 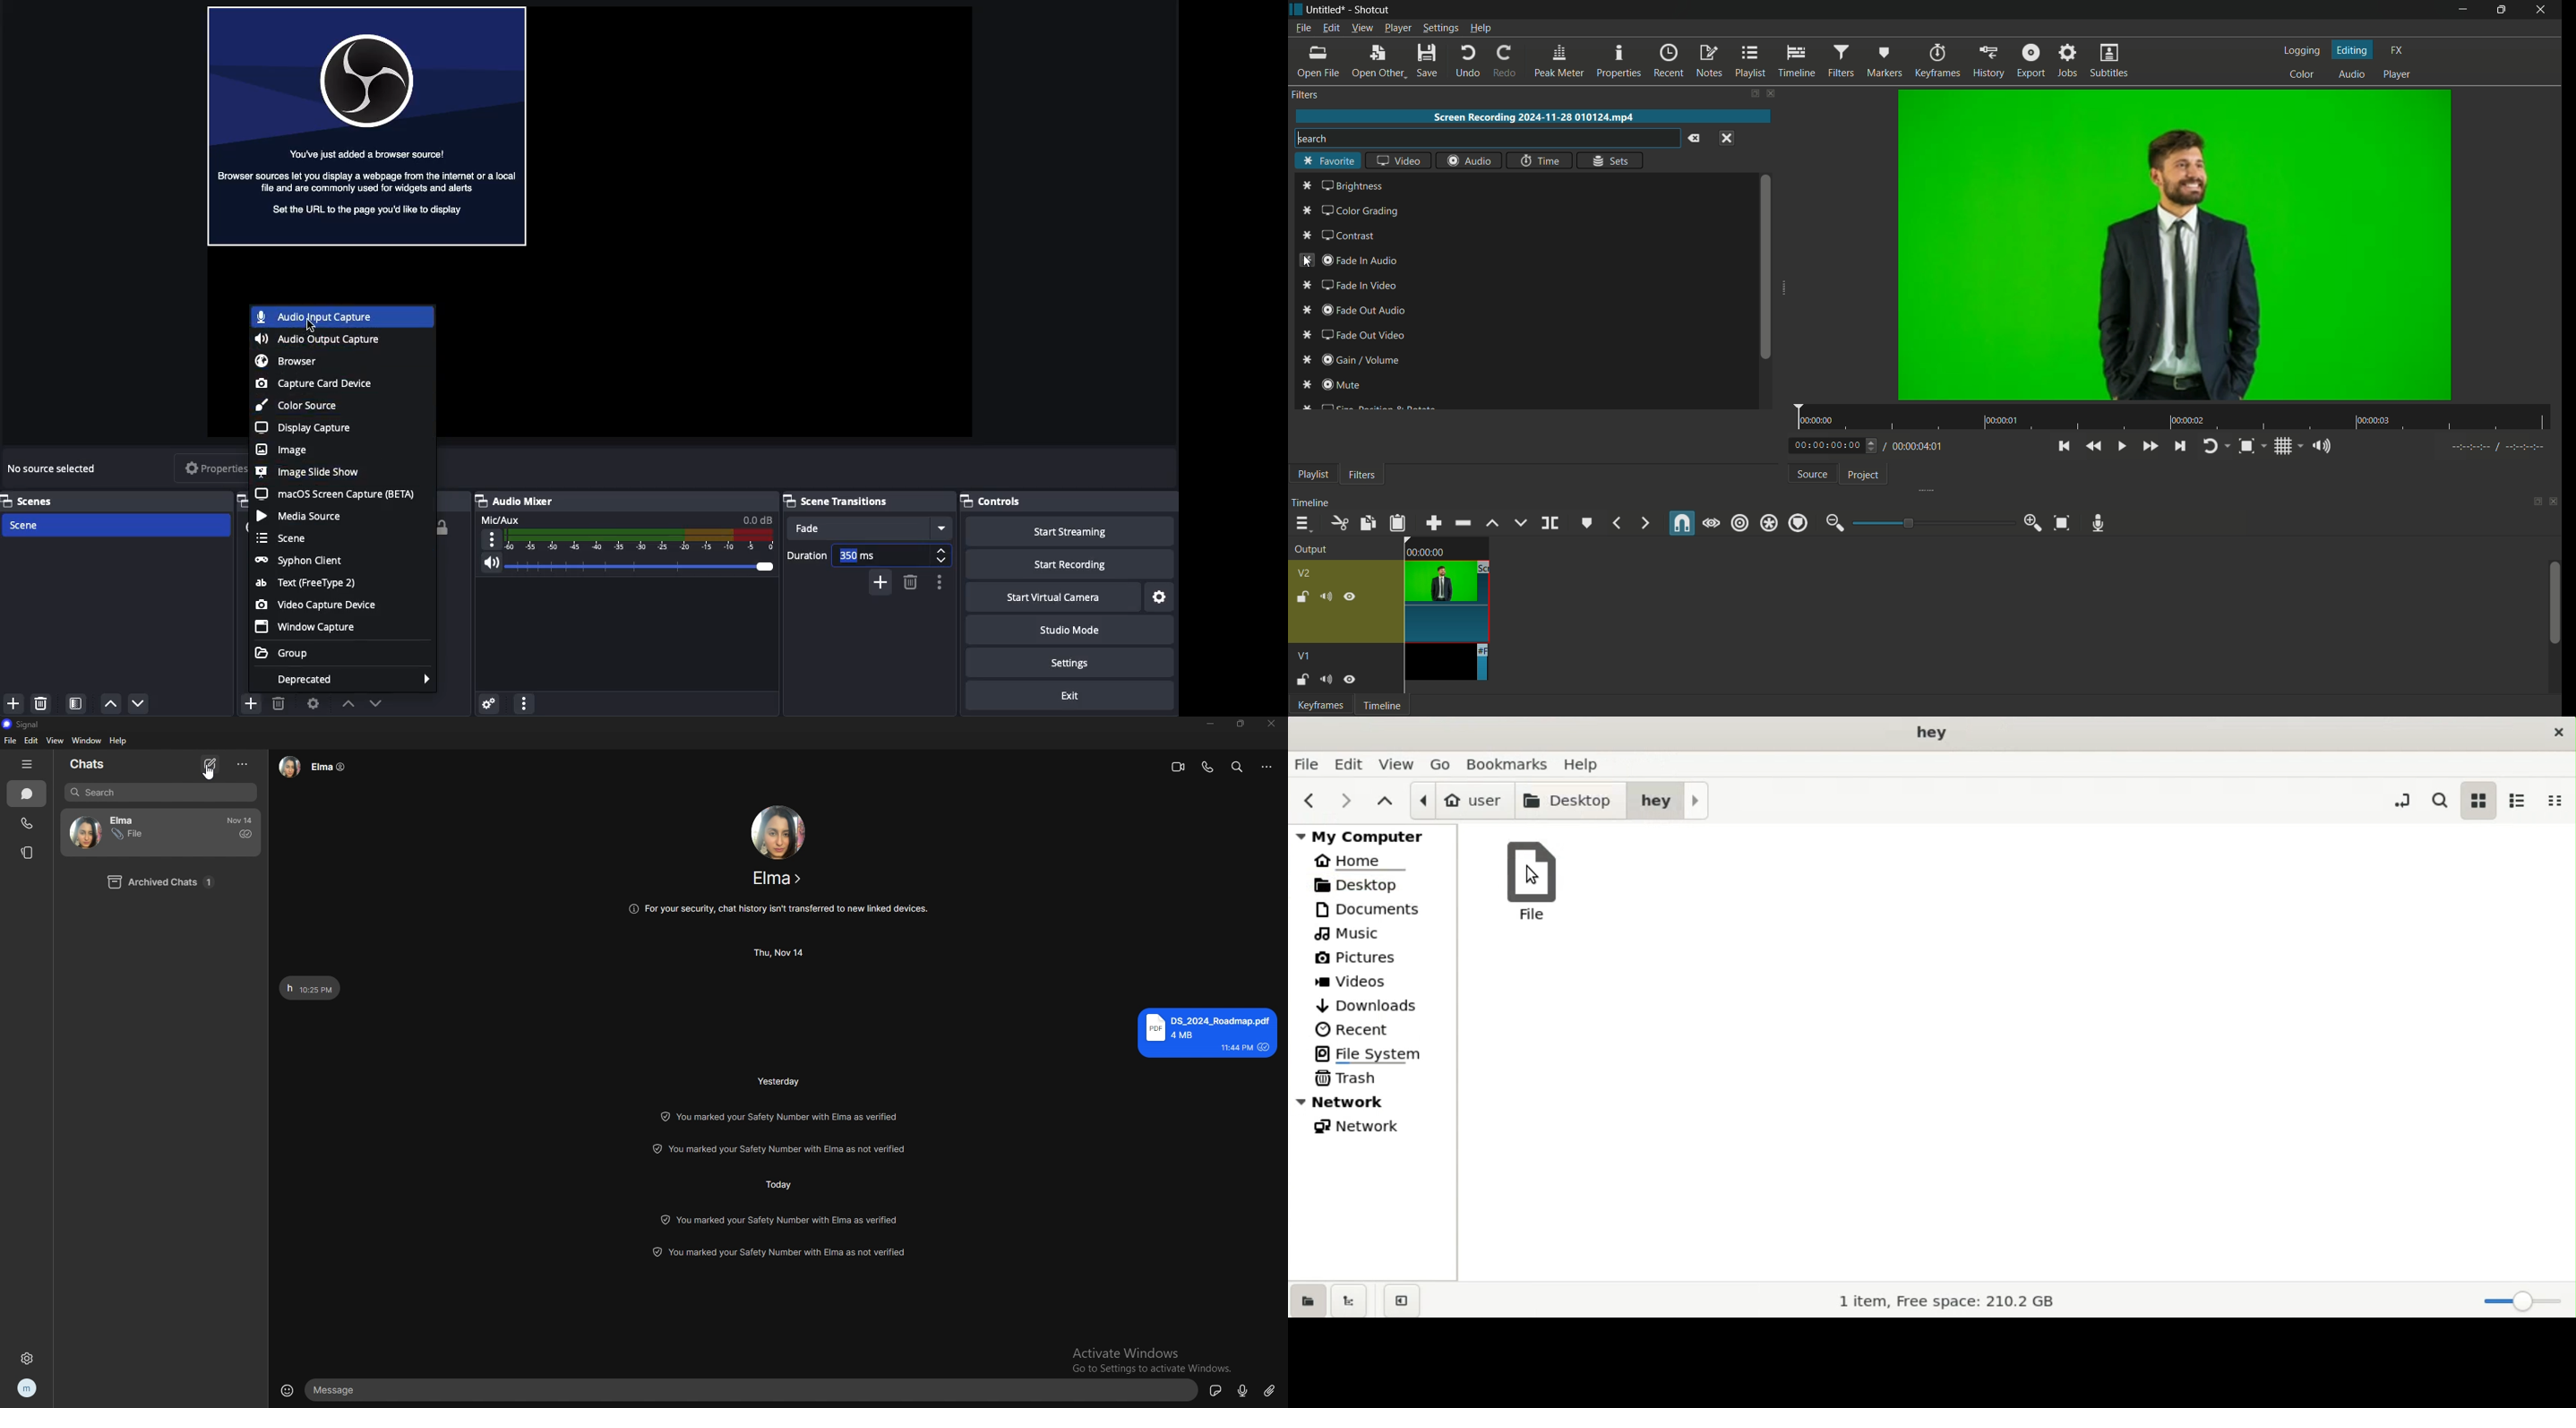 I want to click on color grading, so click(x=1352, y=212).